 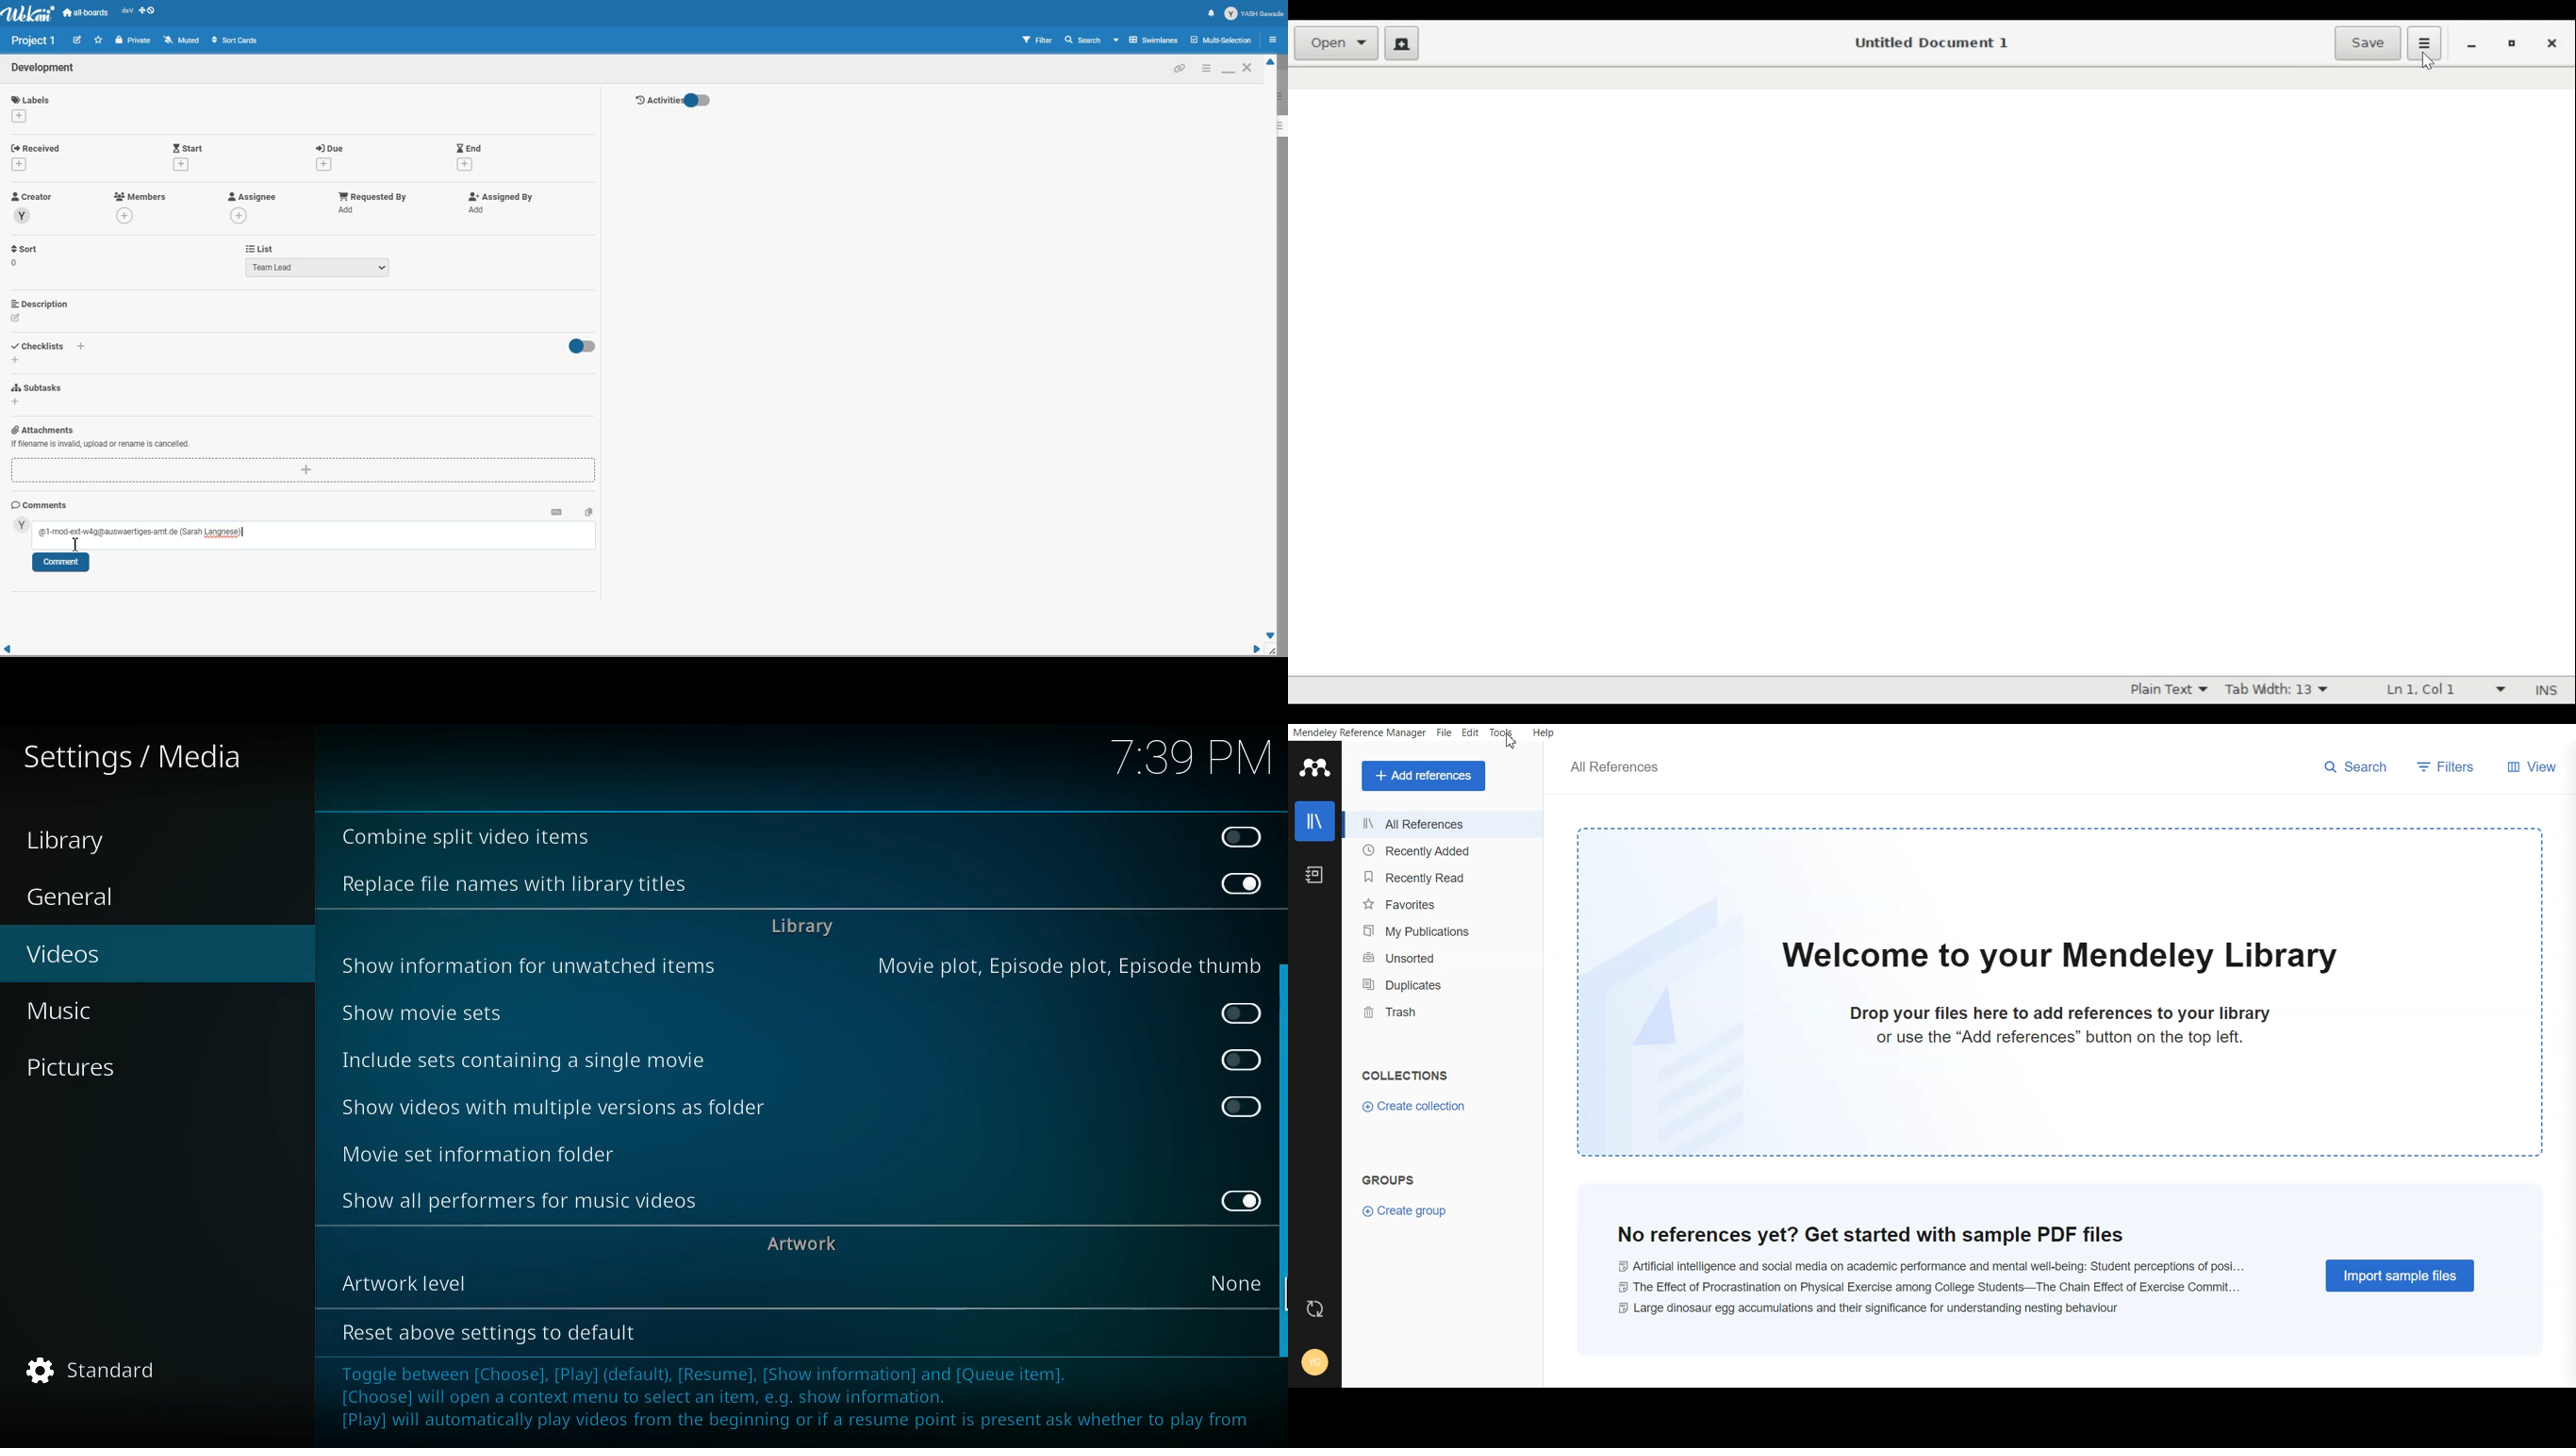 What do you see at coordinates (1241, 1281) in the screenshot?
I see `None` at bounding box center [1241, 1281].